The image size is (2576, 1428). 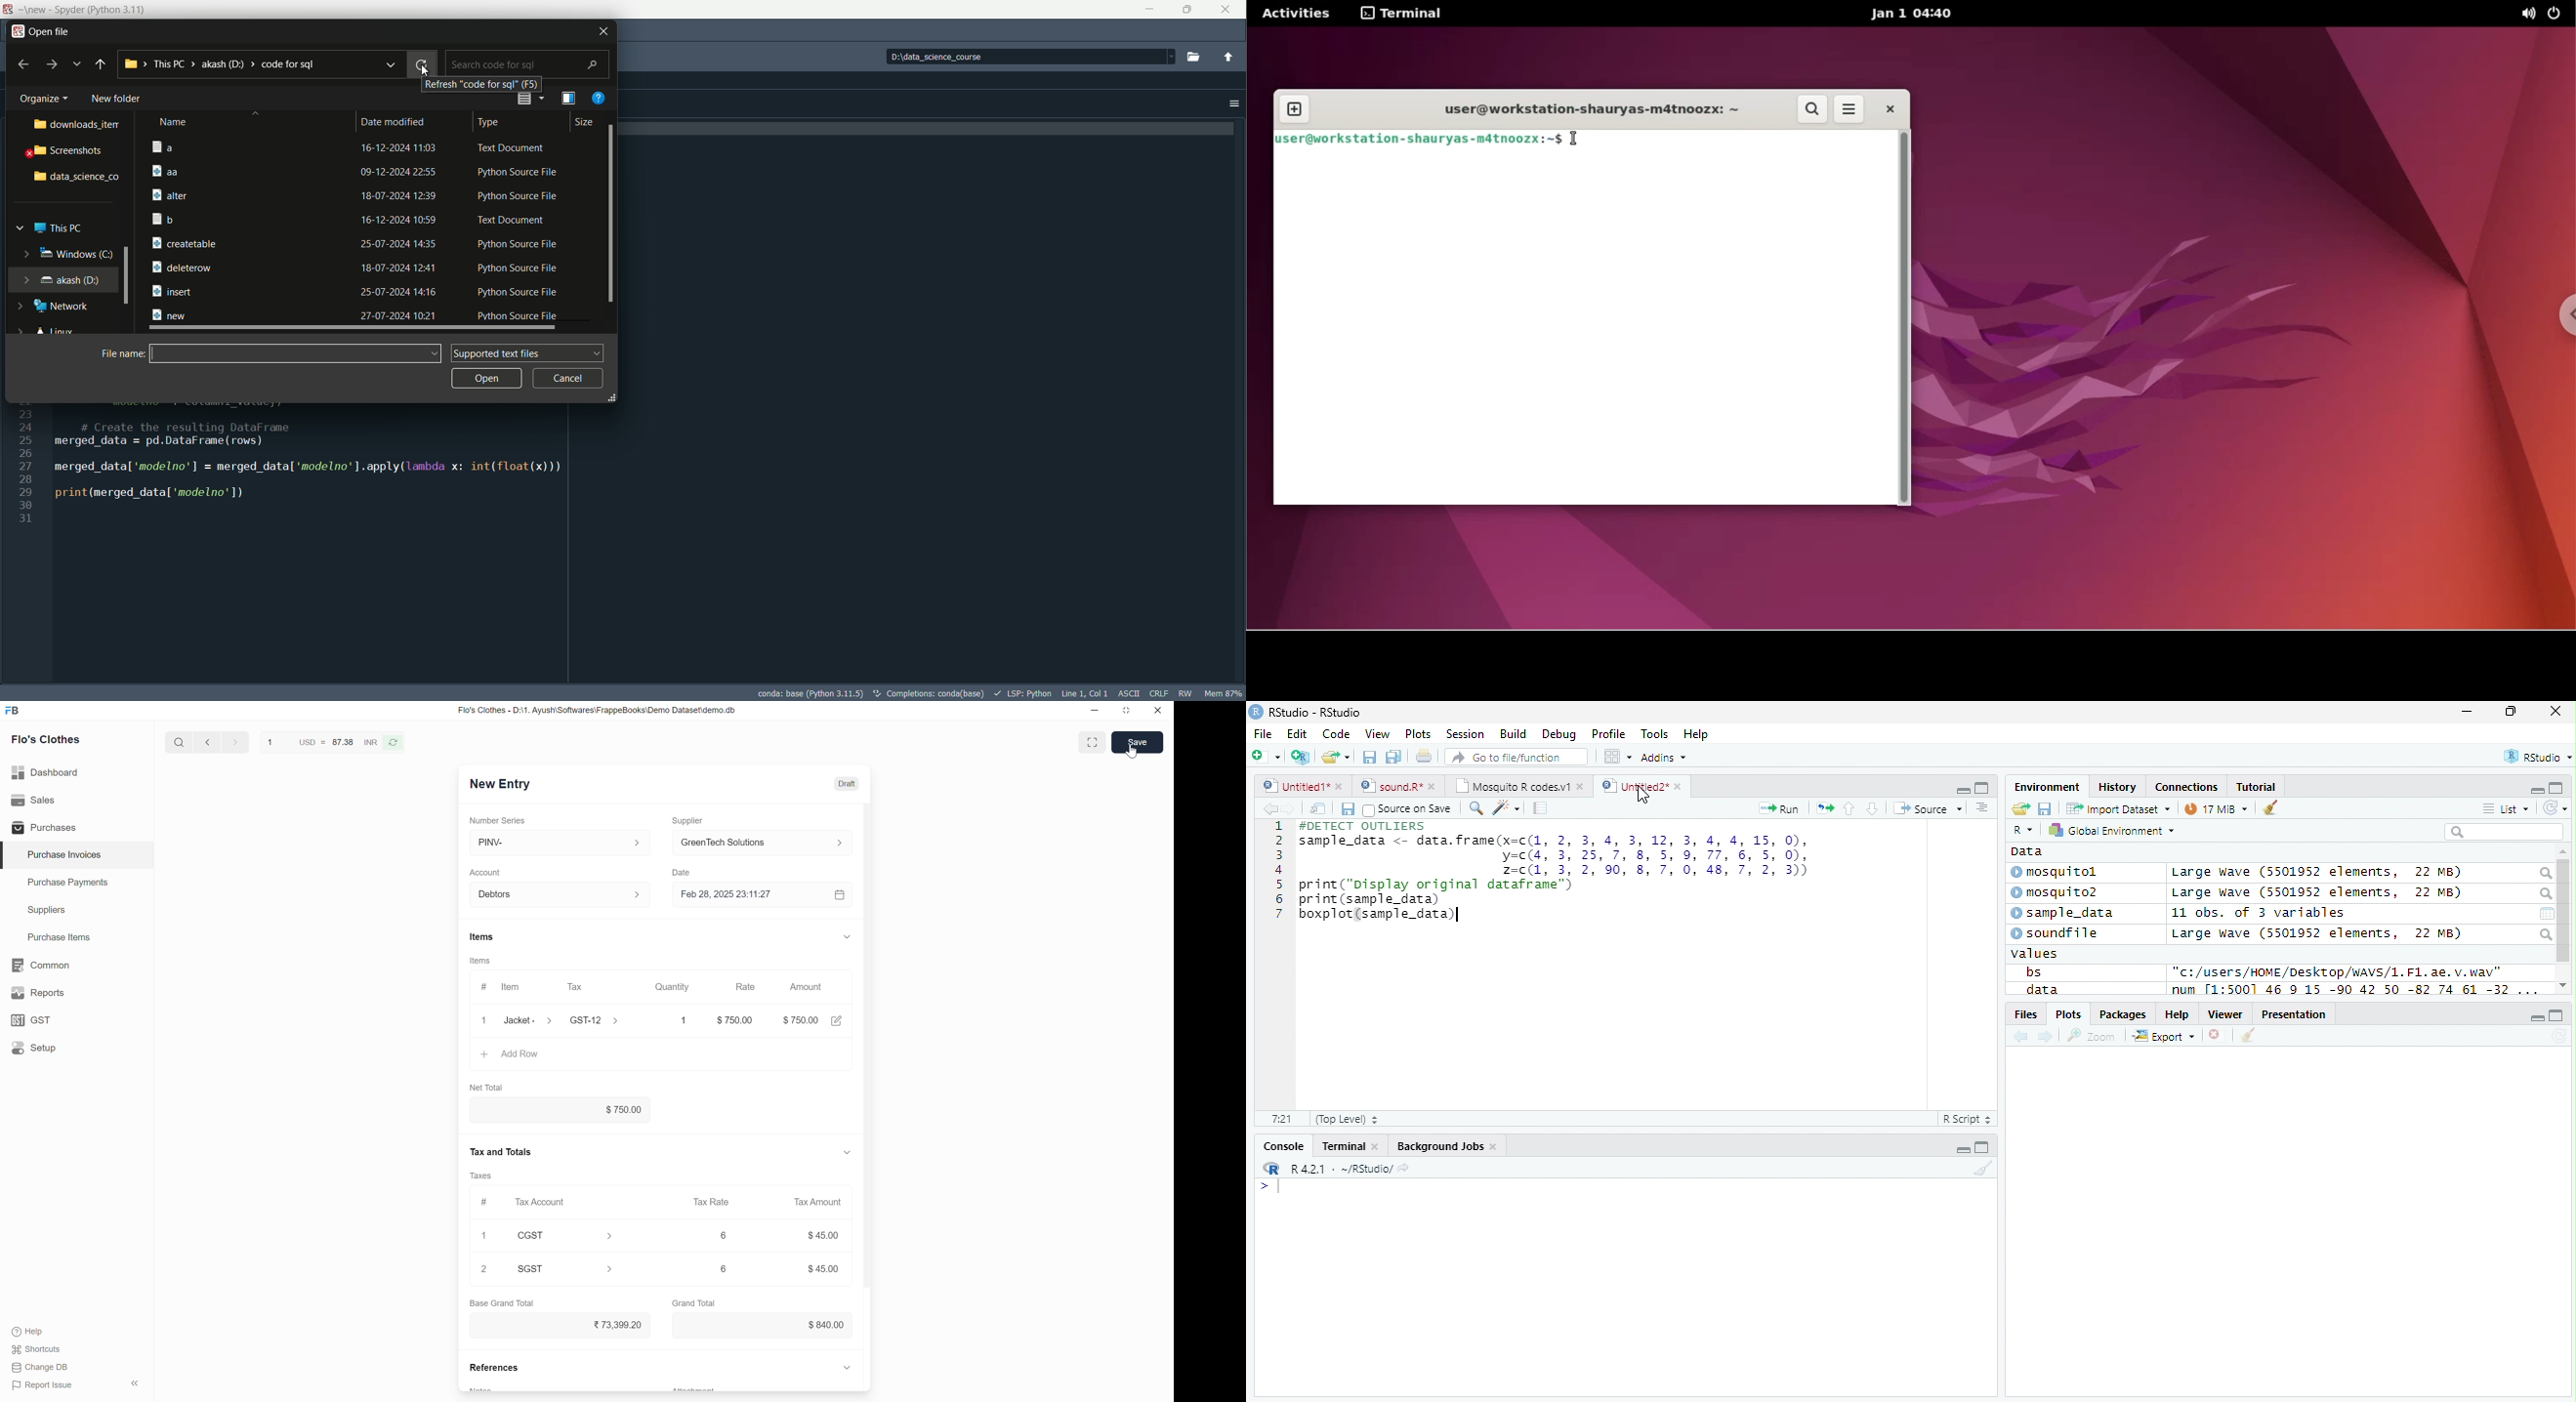 What do you see at coordinates (2164, 1037) in the screenshot?
I see `Export` at bounding box center [2164, 1037].